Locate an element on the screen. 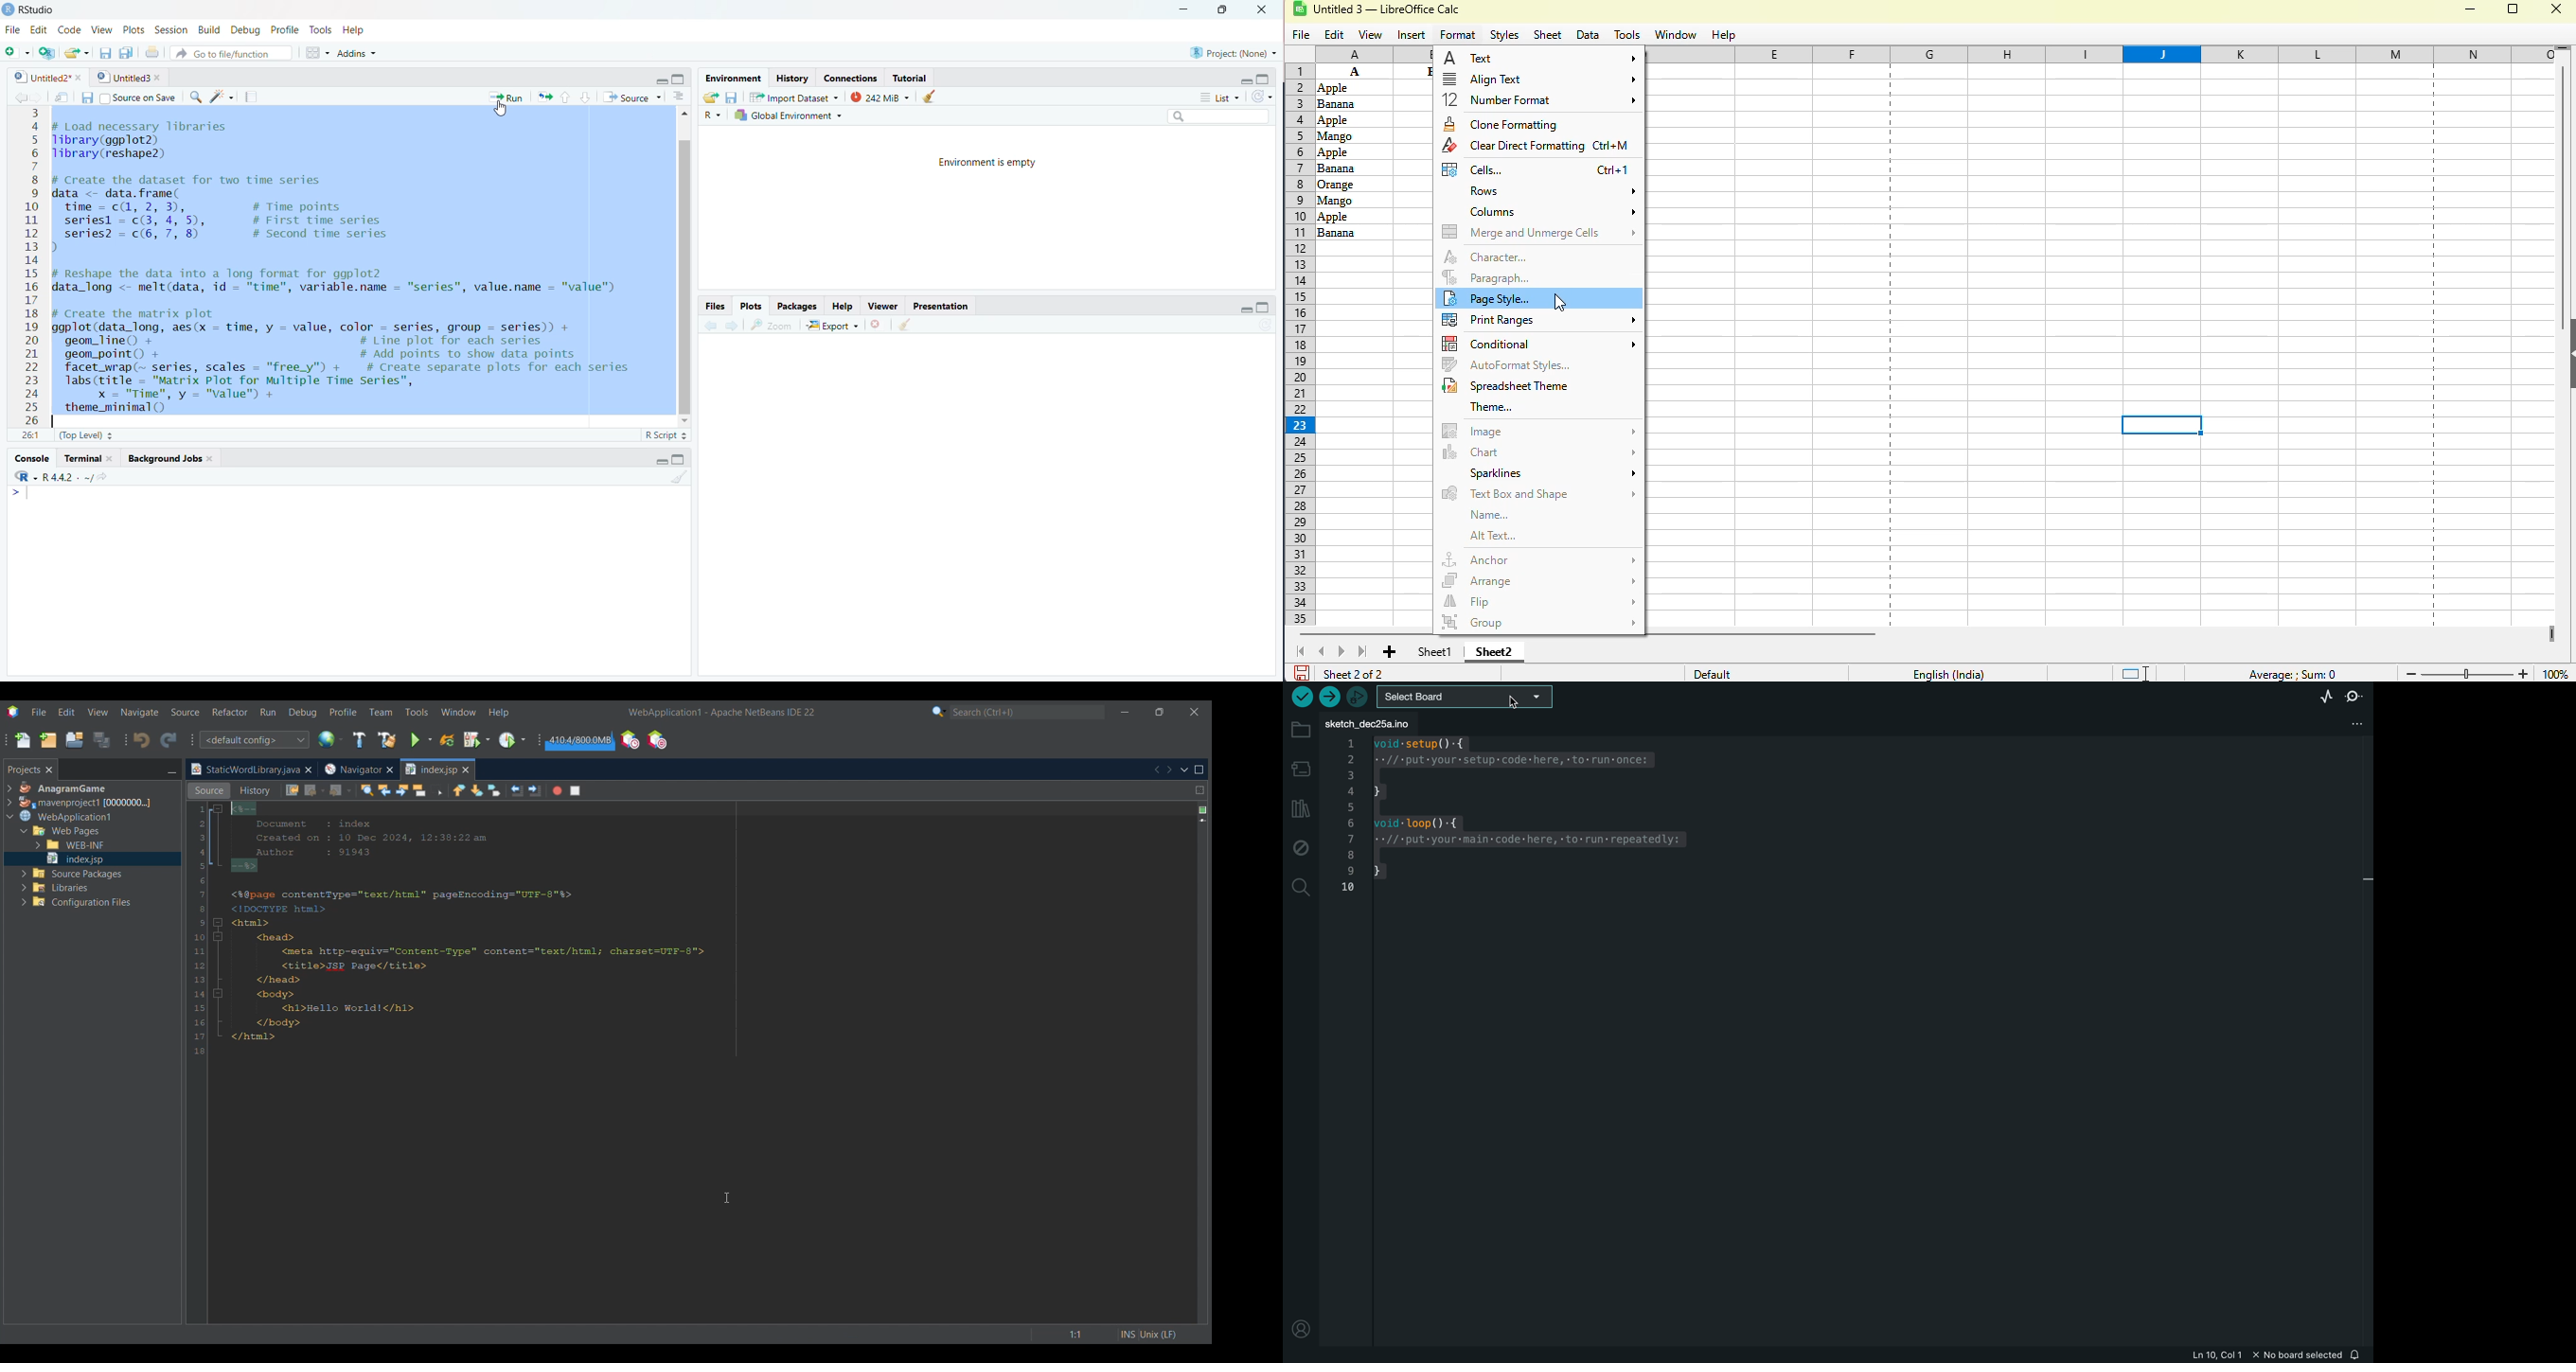 The image size is (2576, 1372). Help is located at coordinates (842, 305).